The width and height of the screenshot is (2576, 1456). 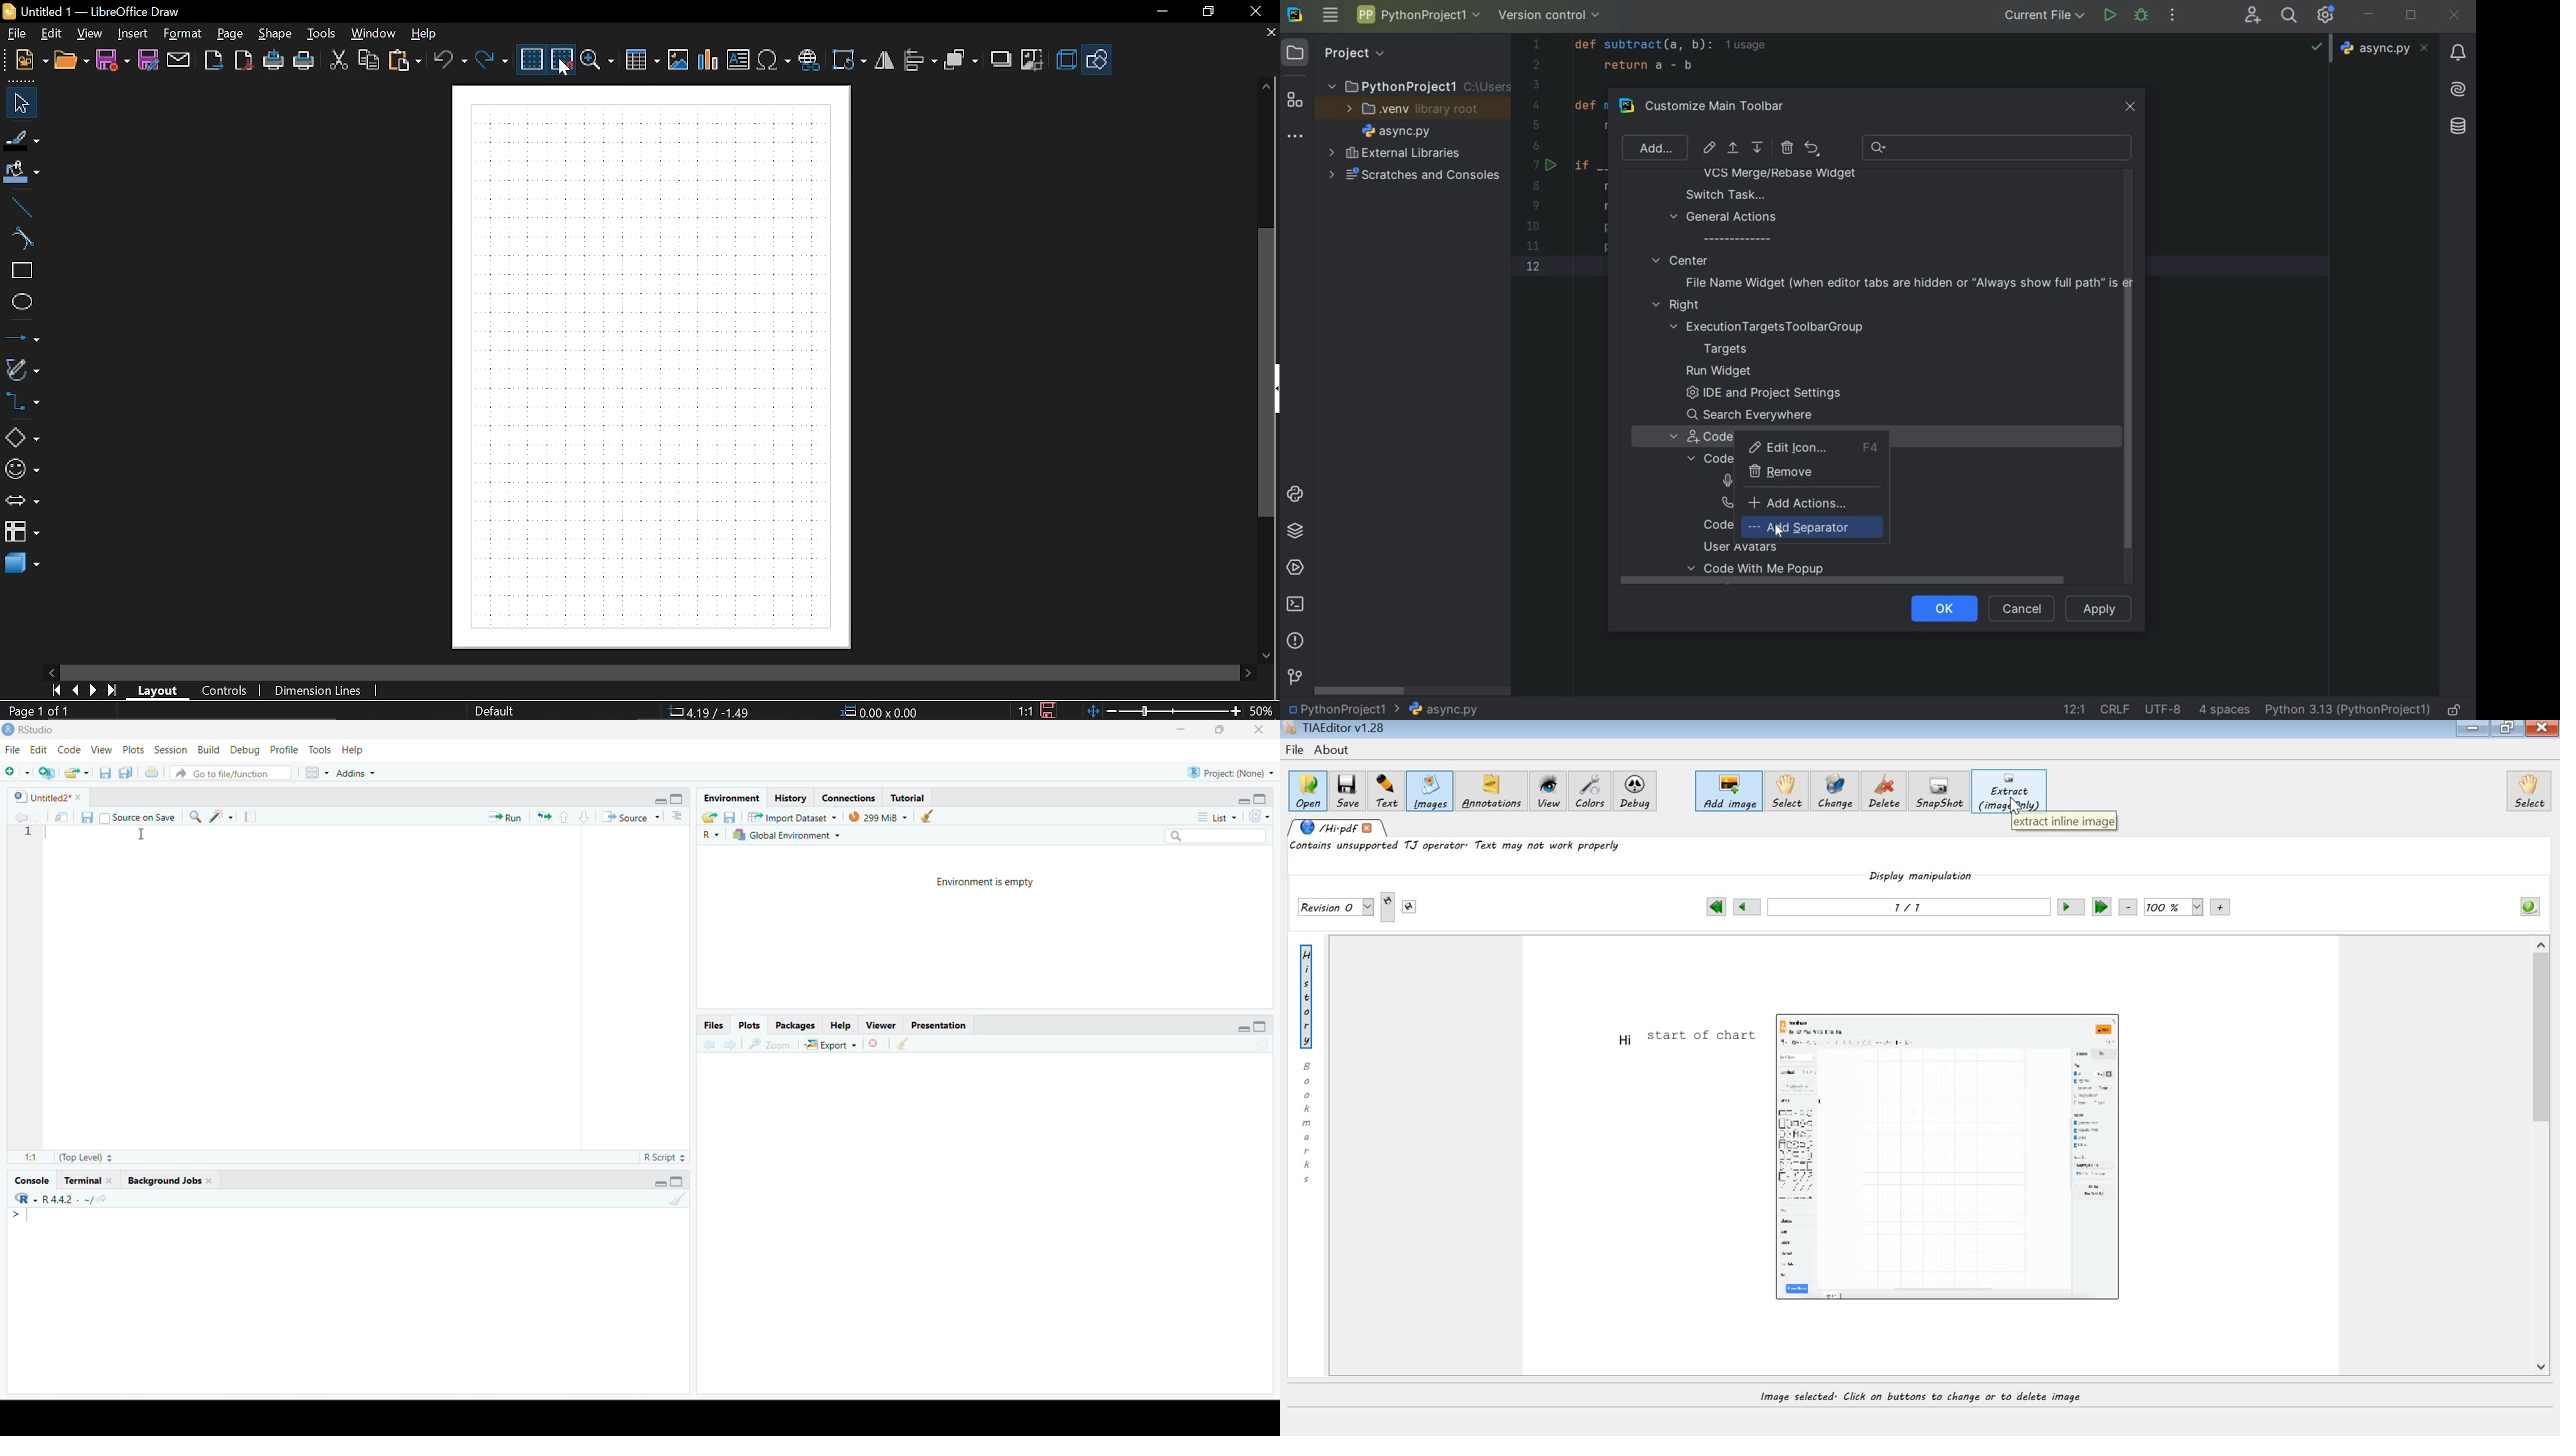 What do you see at coordinates (1162, 13) in the screenshot?
I see `Minimize` at bounding box center [1162, 13].